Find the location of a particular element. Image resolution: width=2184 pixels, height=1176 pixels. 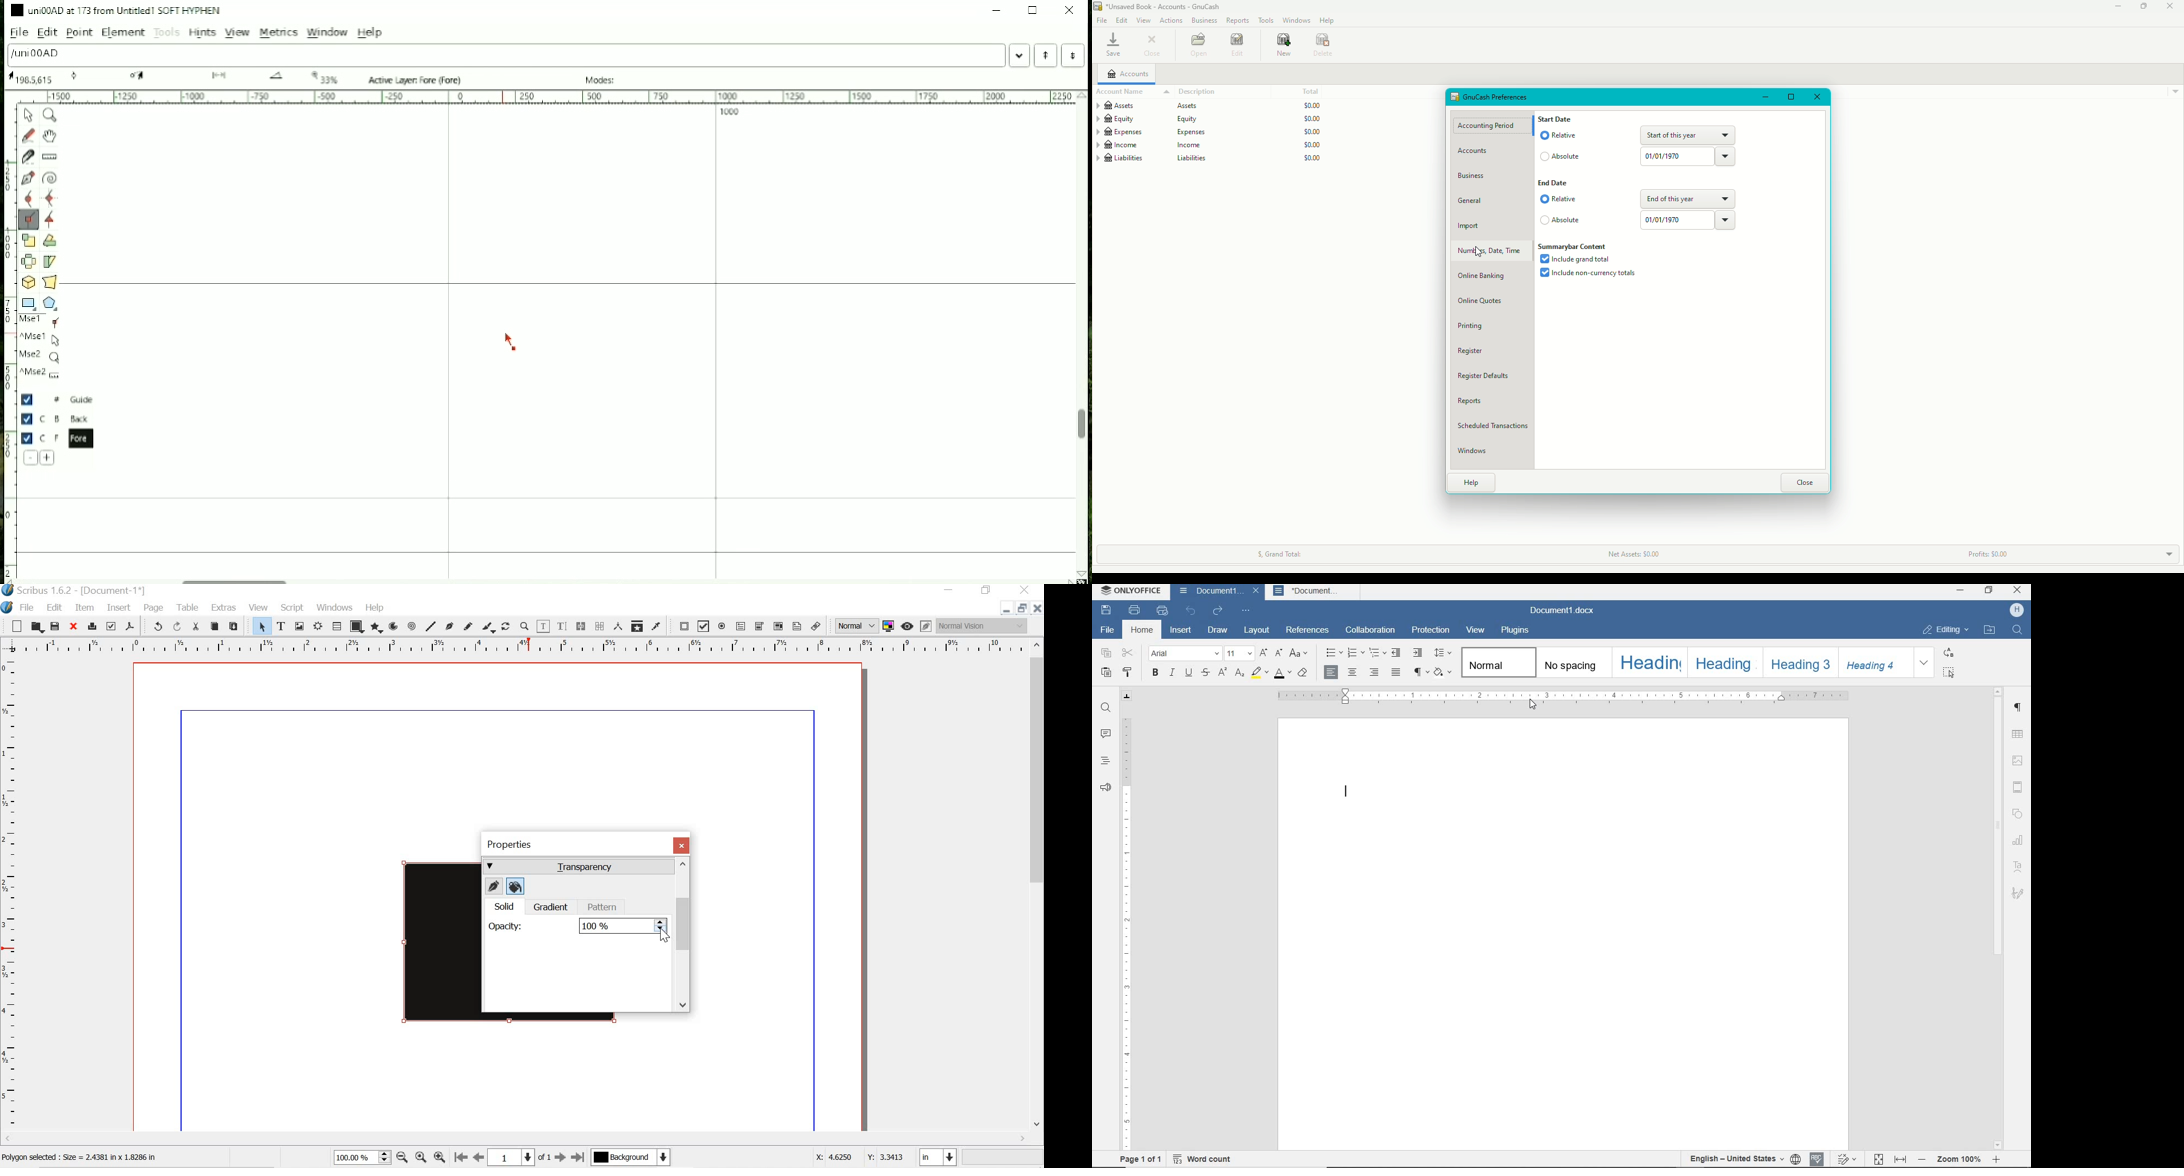

edit is located at coordinates (50, 607).